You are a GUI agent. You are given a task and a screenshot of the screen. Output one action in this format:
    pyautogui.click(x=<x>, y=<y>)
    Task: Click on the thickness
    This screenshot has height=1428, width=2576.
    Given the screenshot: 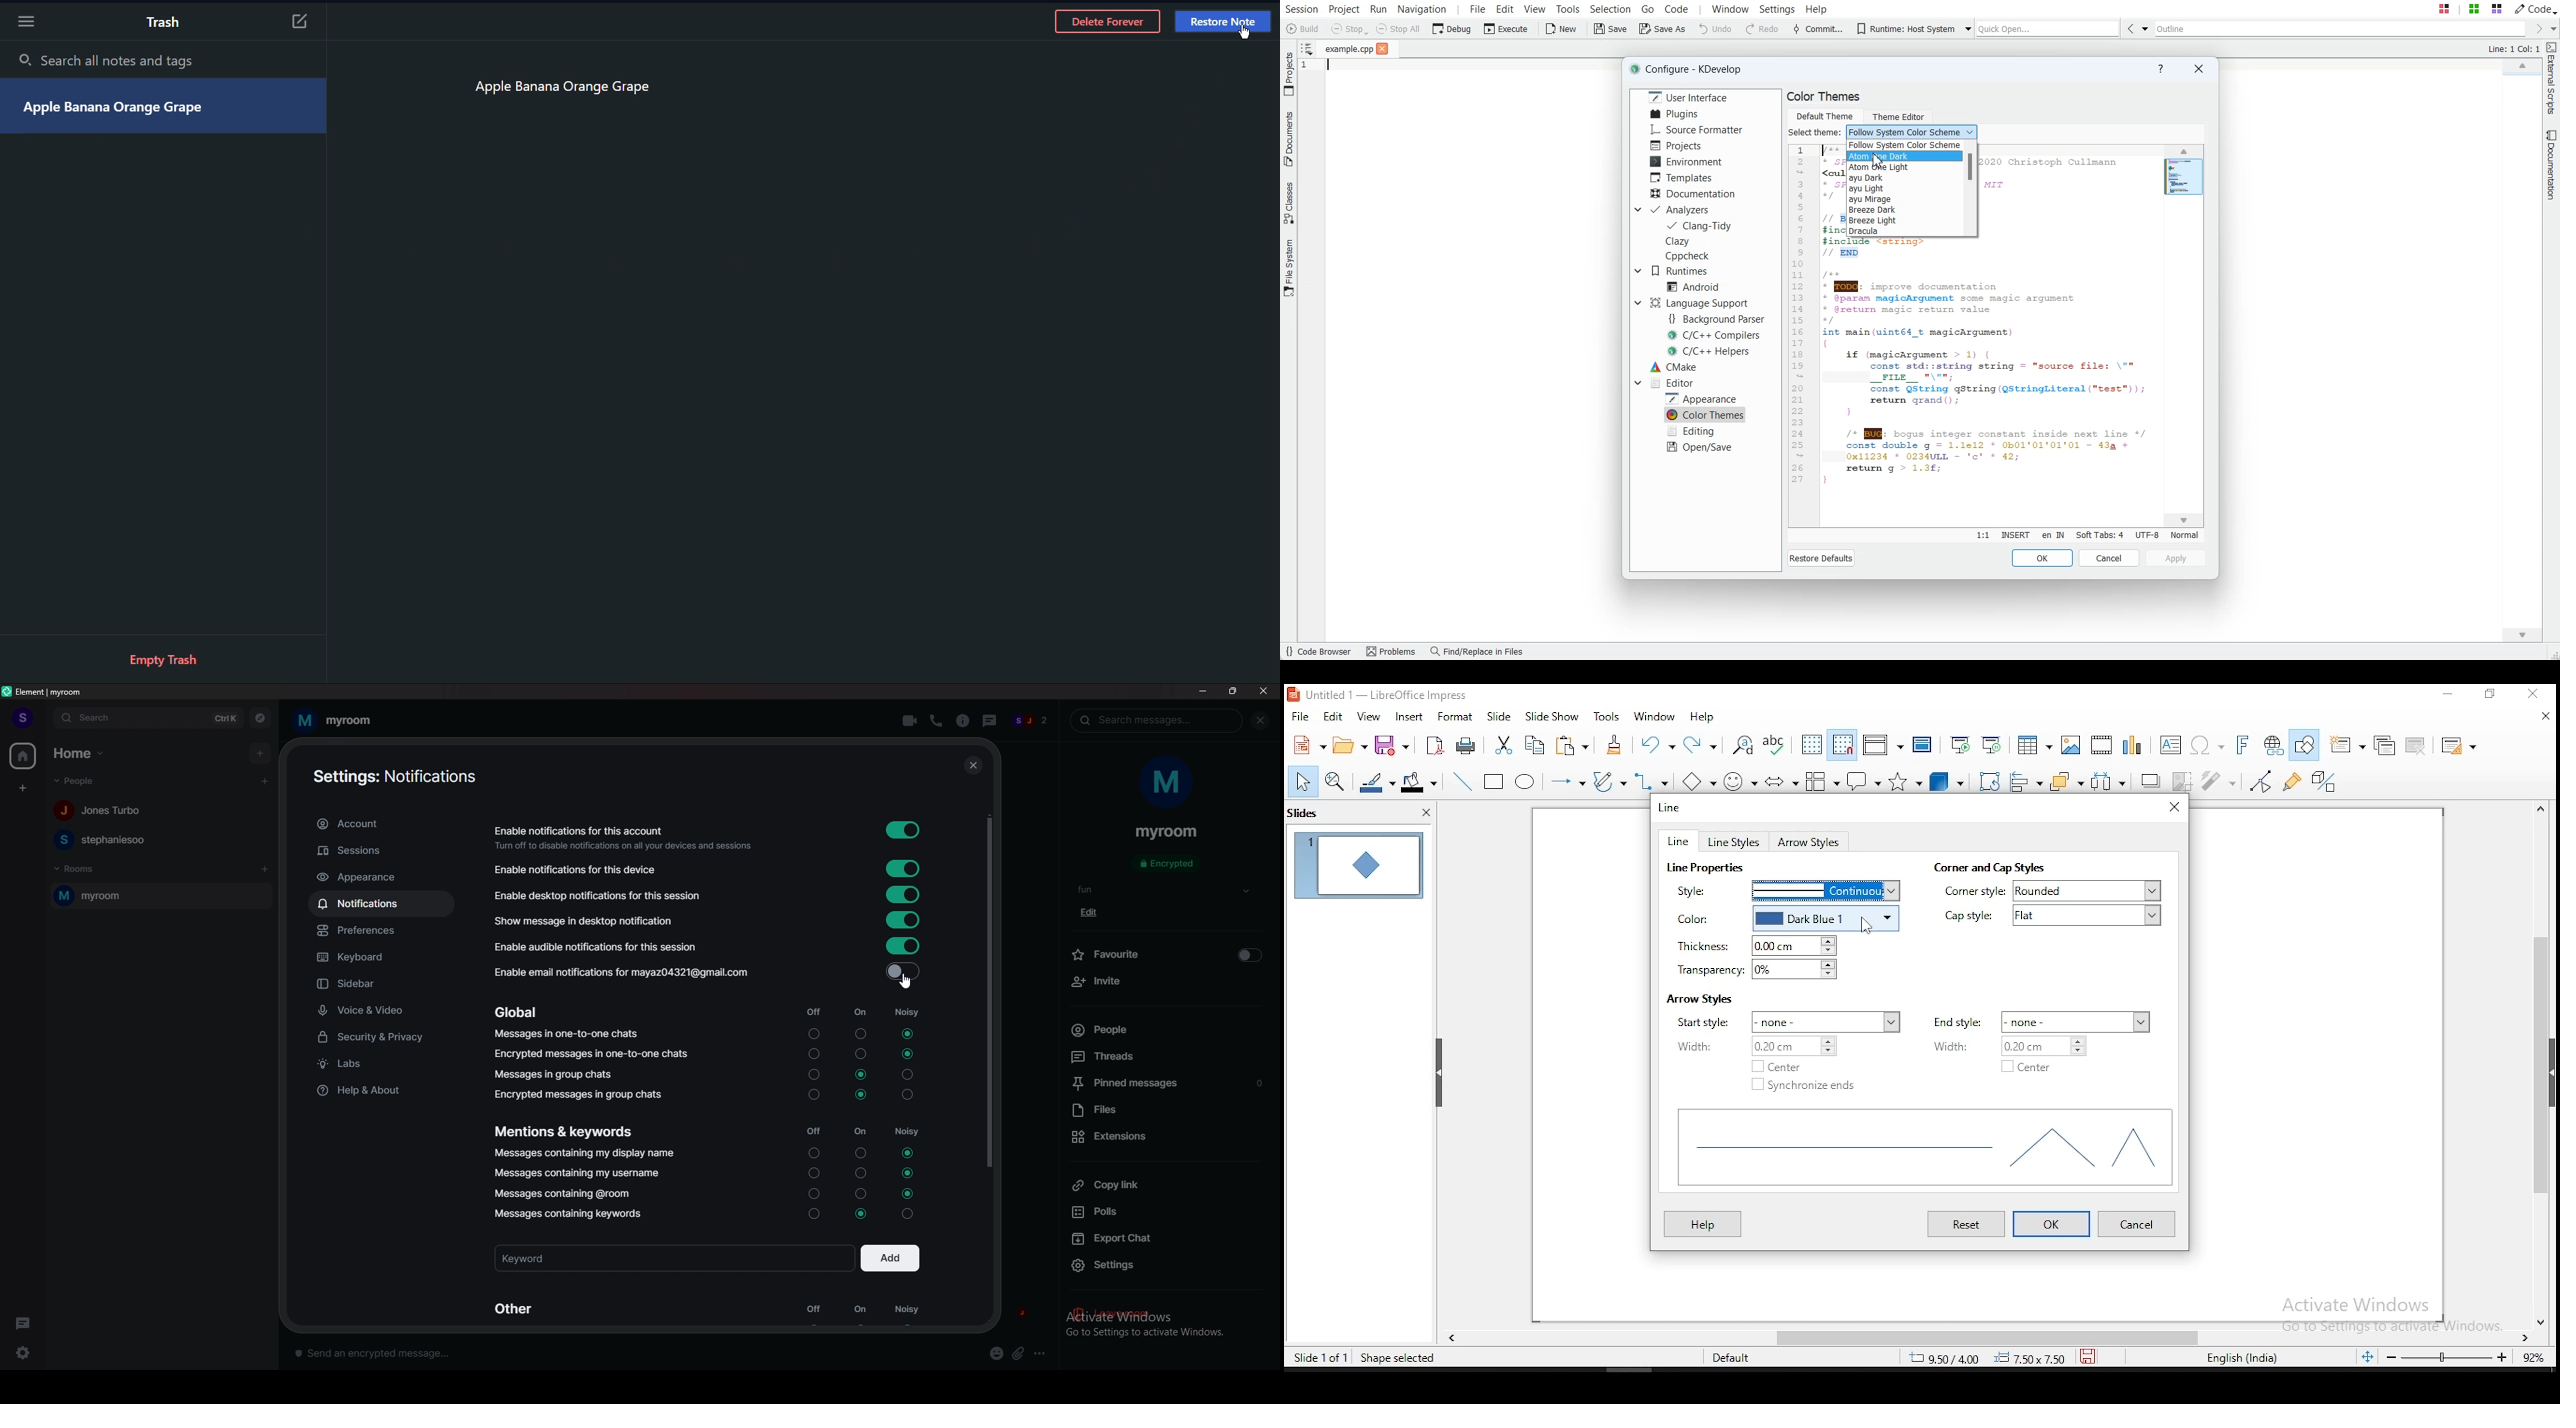 What is the action you would take?
    pyautogui.click(x=1704, y=947)
    